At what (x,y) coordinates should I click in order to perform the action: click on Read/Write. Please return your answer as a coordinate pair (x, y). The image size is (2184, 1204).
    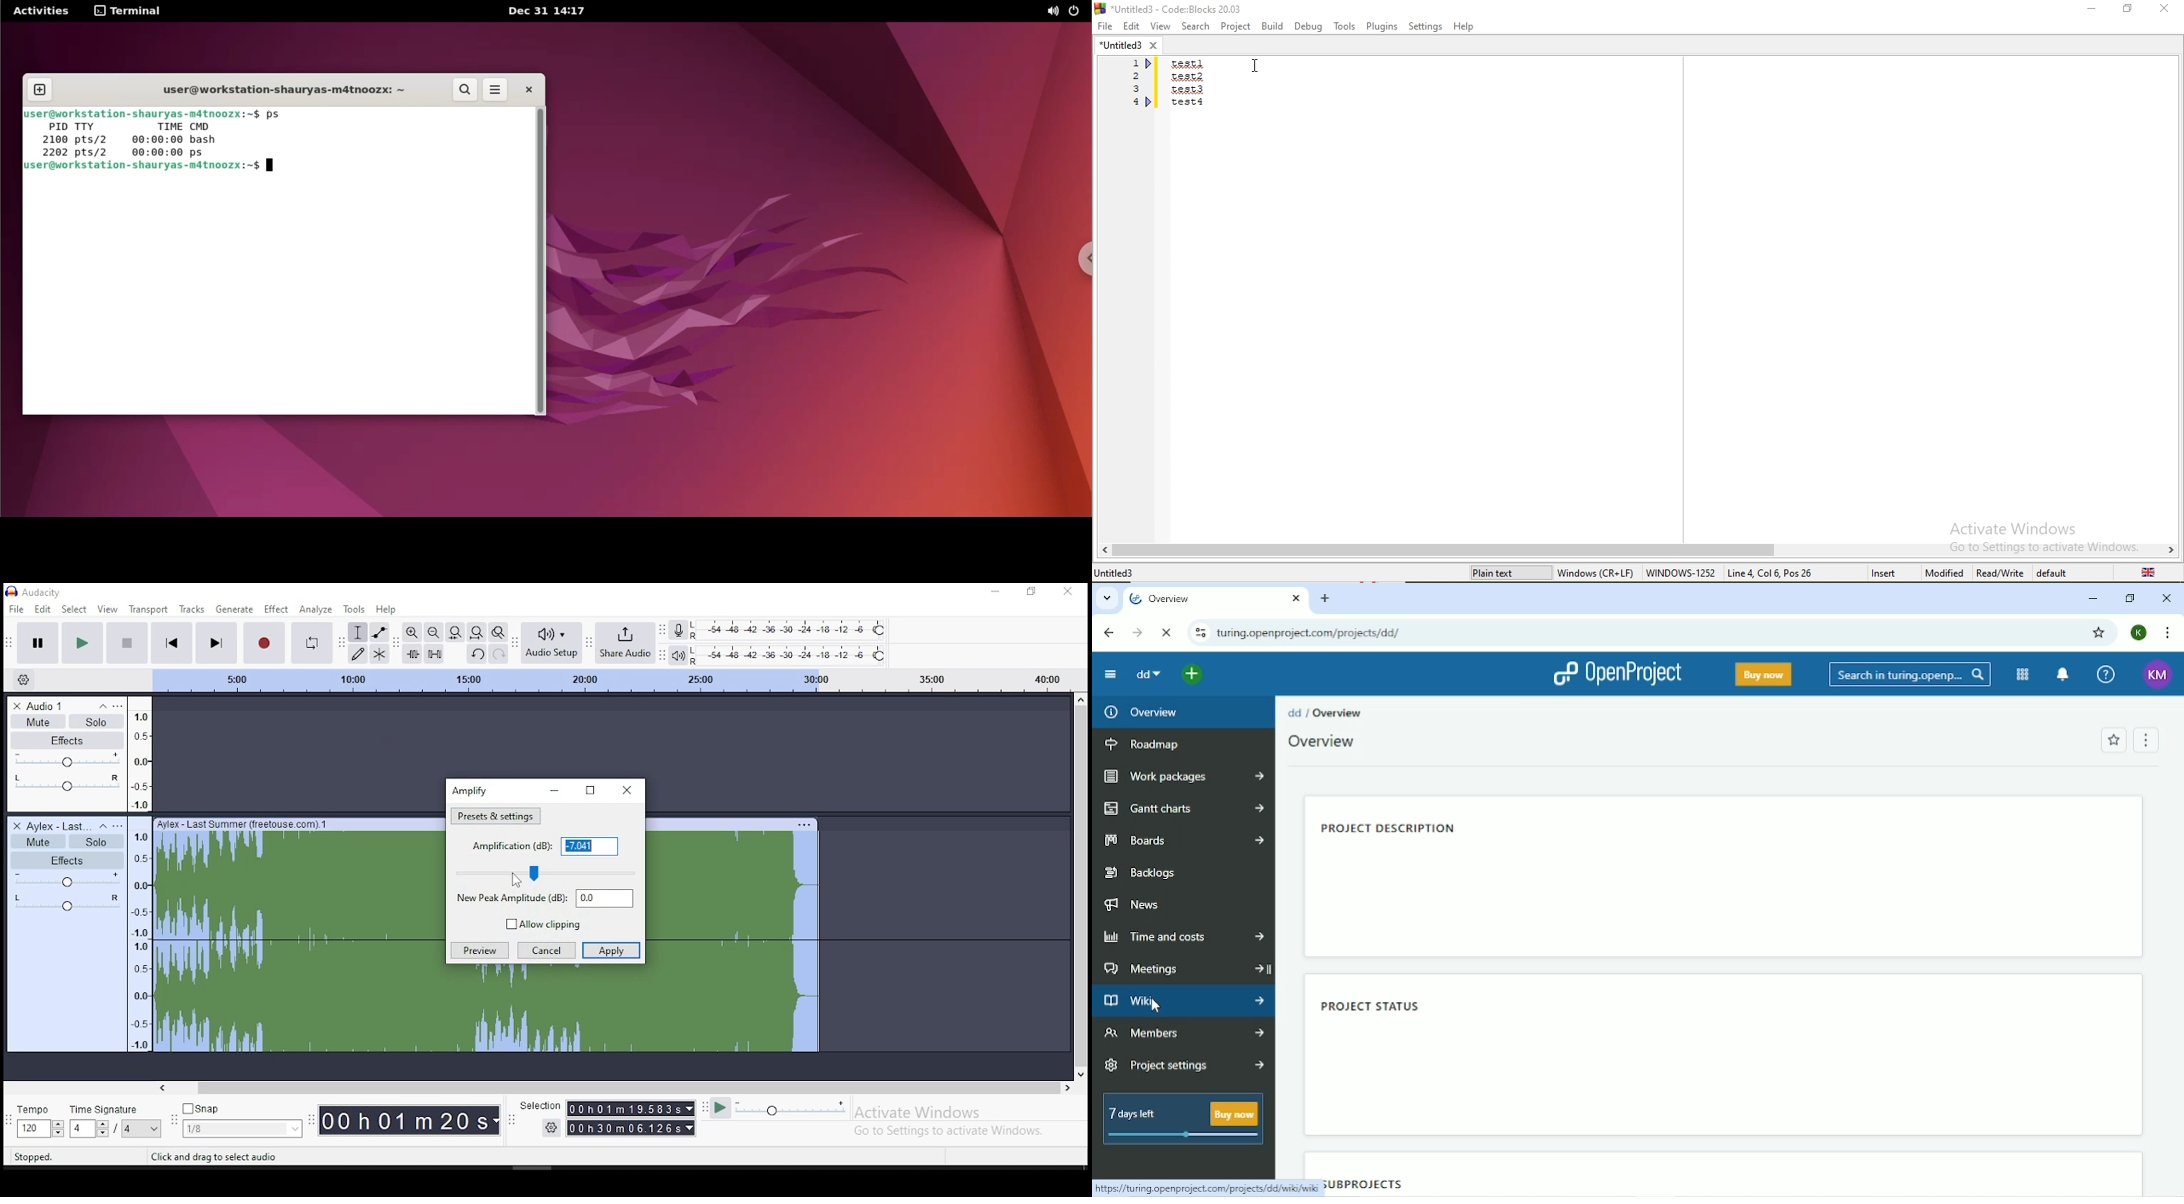
    Looking at the image, I should click on (2002, 573).